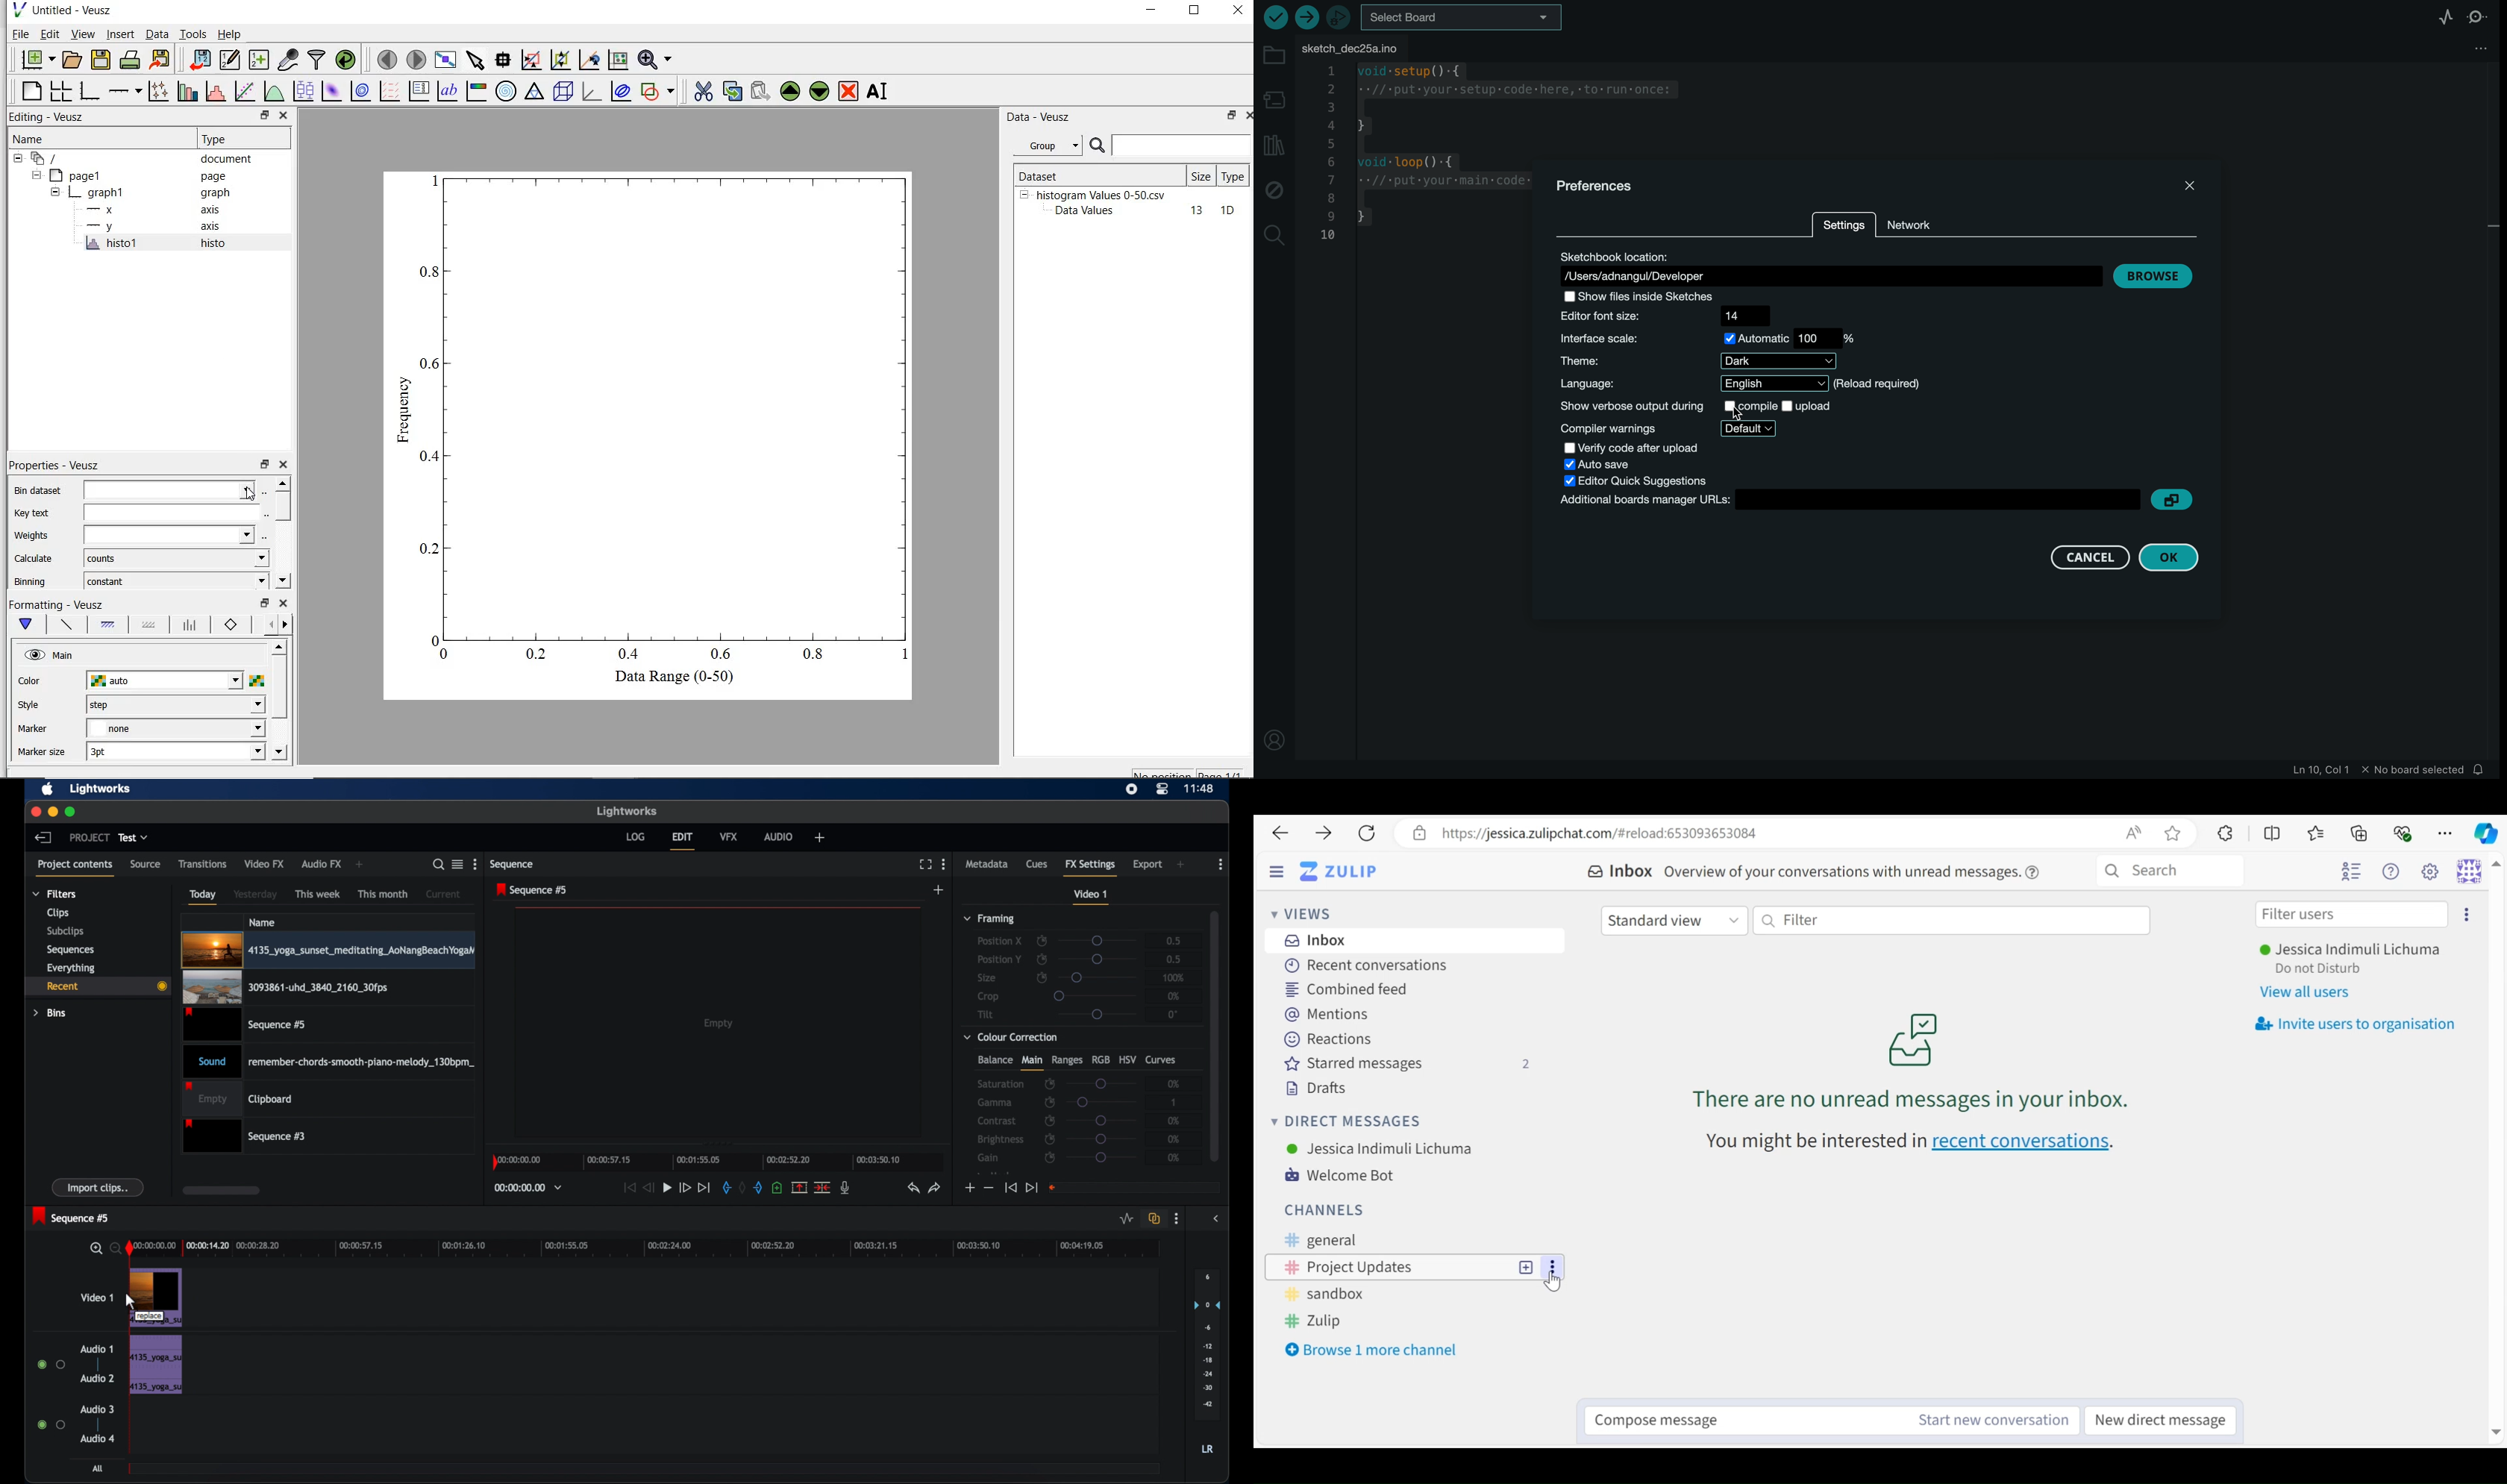 This screenshot has height=1484, width=2520. Describe the element at coordinates (1097, 1014) in the screenshot. I see `slider` at that location.